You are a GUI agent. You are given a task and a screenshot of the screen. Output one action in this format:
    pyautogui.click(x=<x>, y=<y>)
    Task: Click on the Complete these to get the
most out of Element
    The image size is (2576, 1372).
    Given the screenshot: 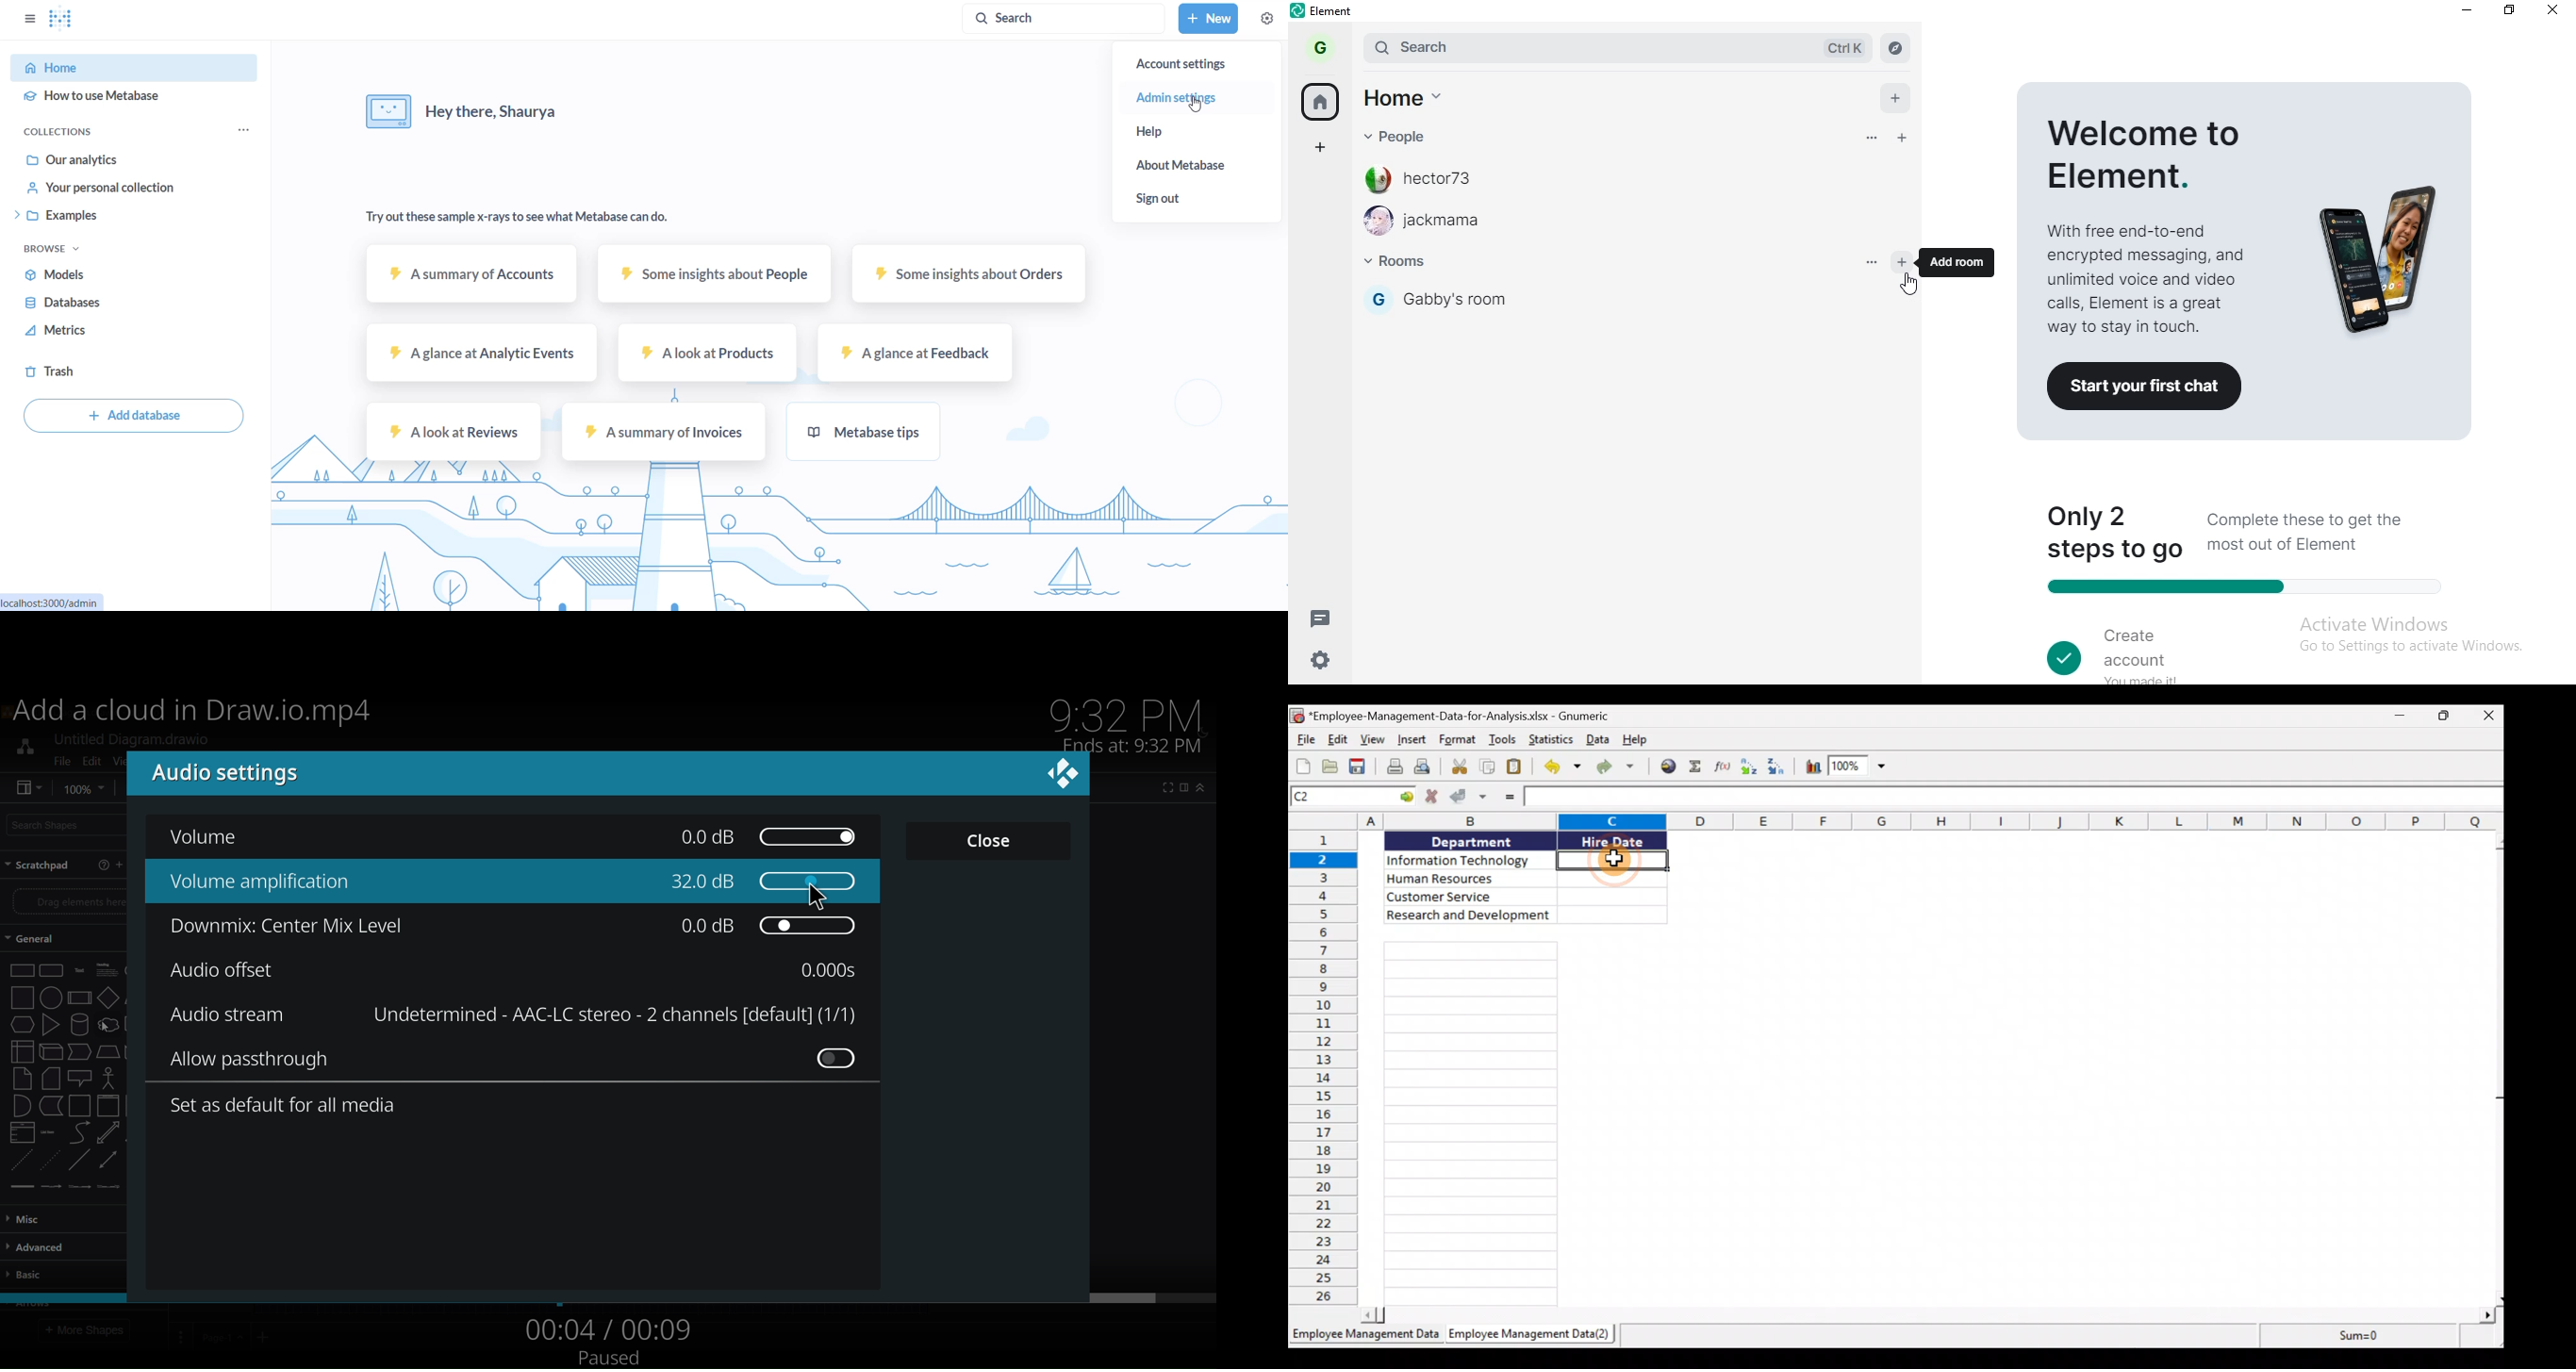 What is the action you would take?
    pyautogui.click(x=2320, y=531)
    